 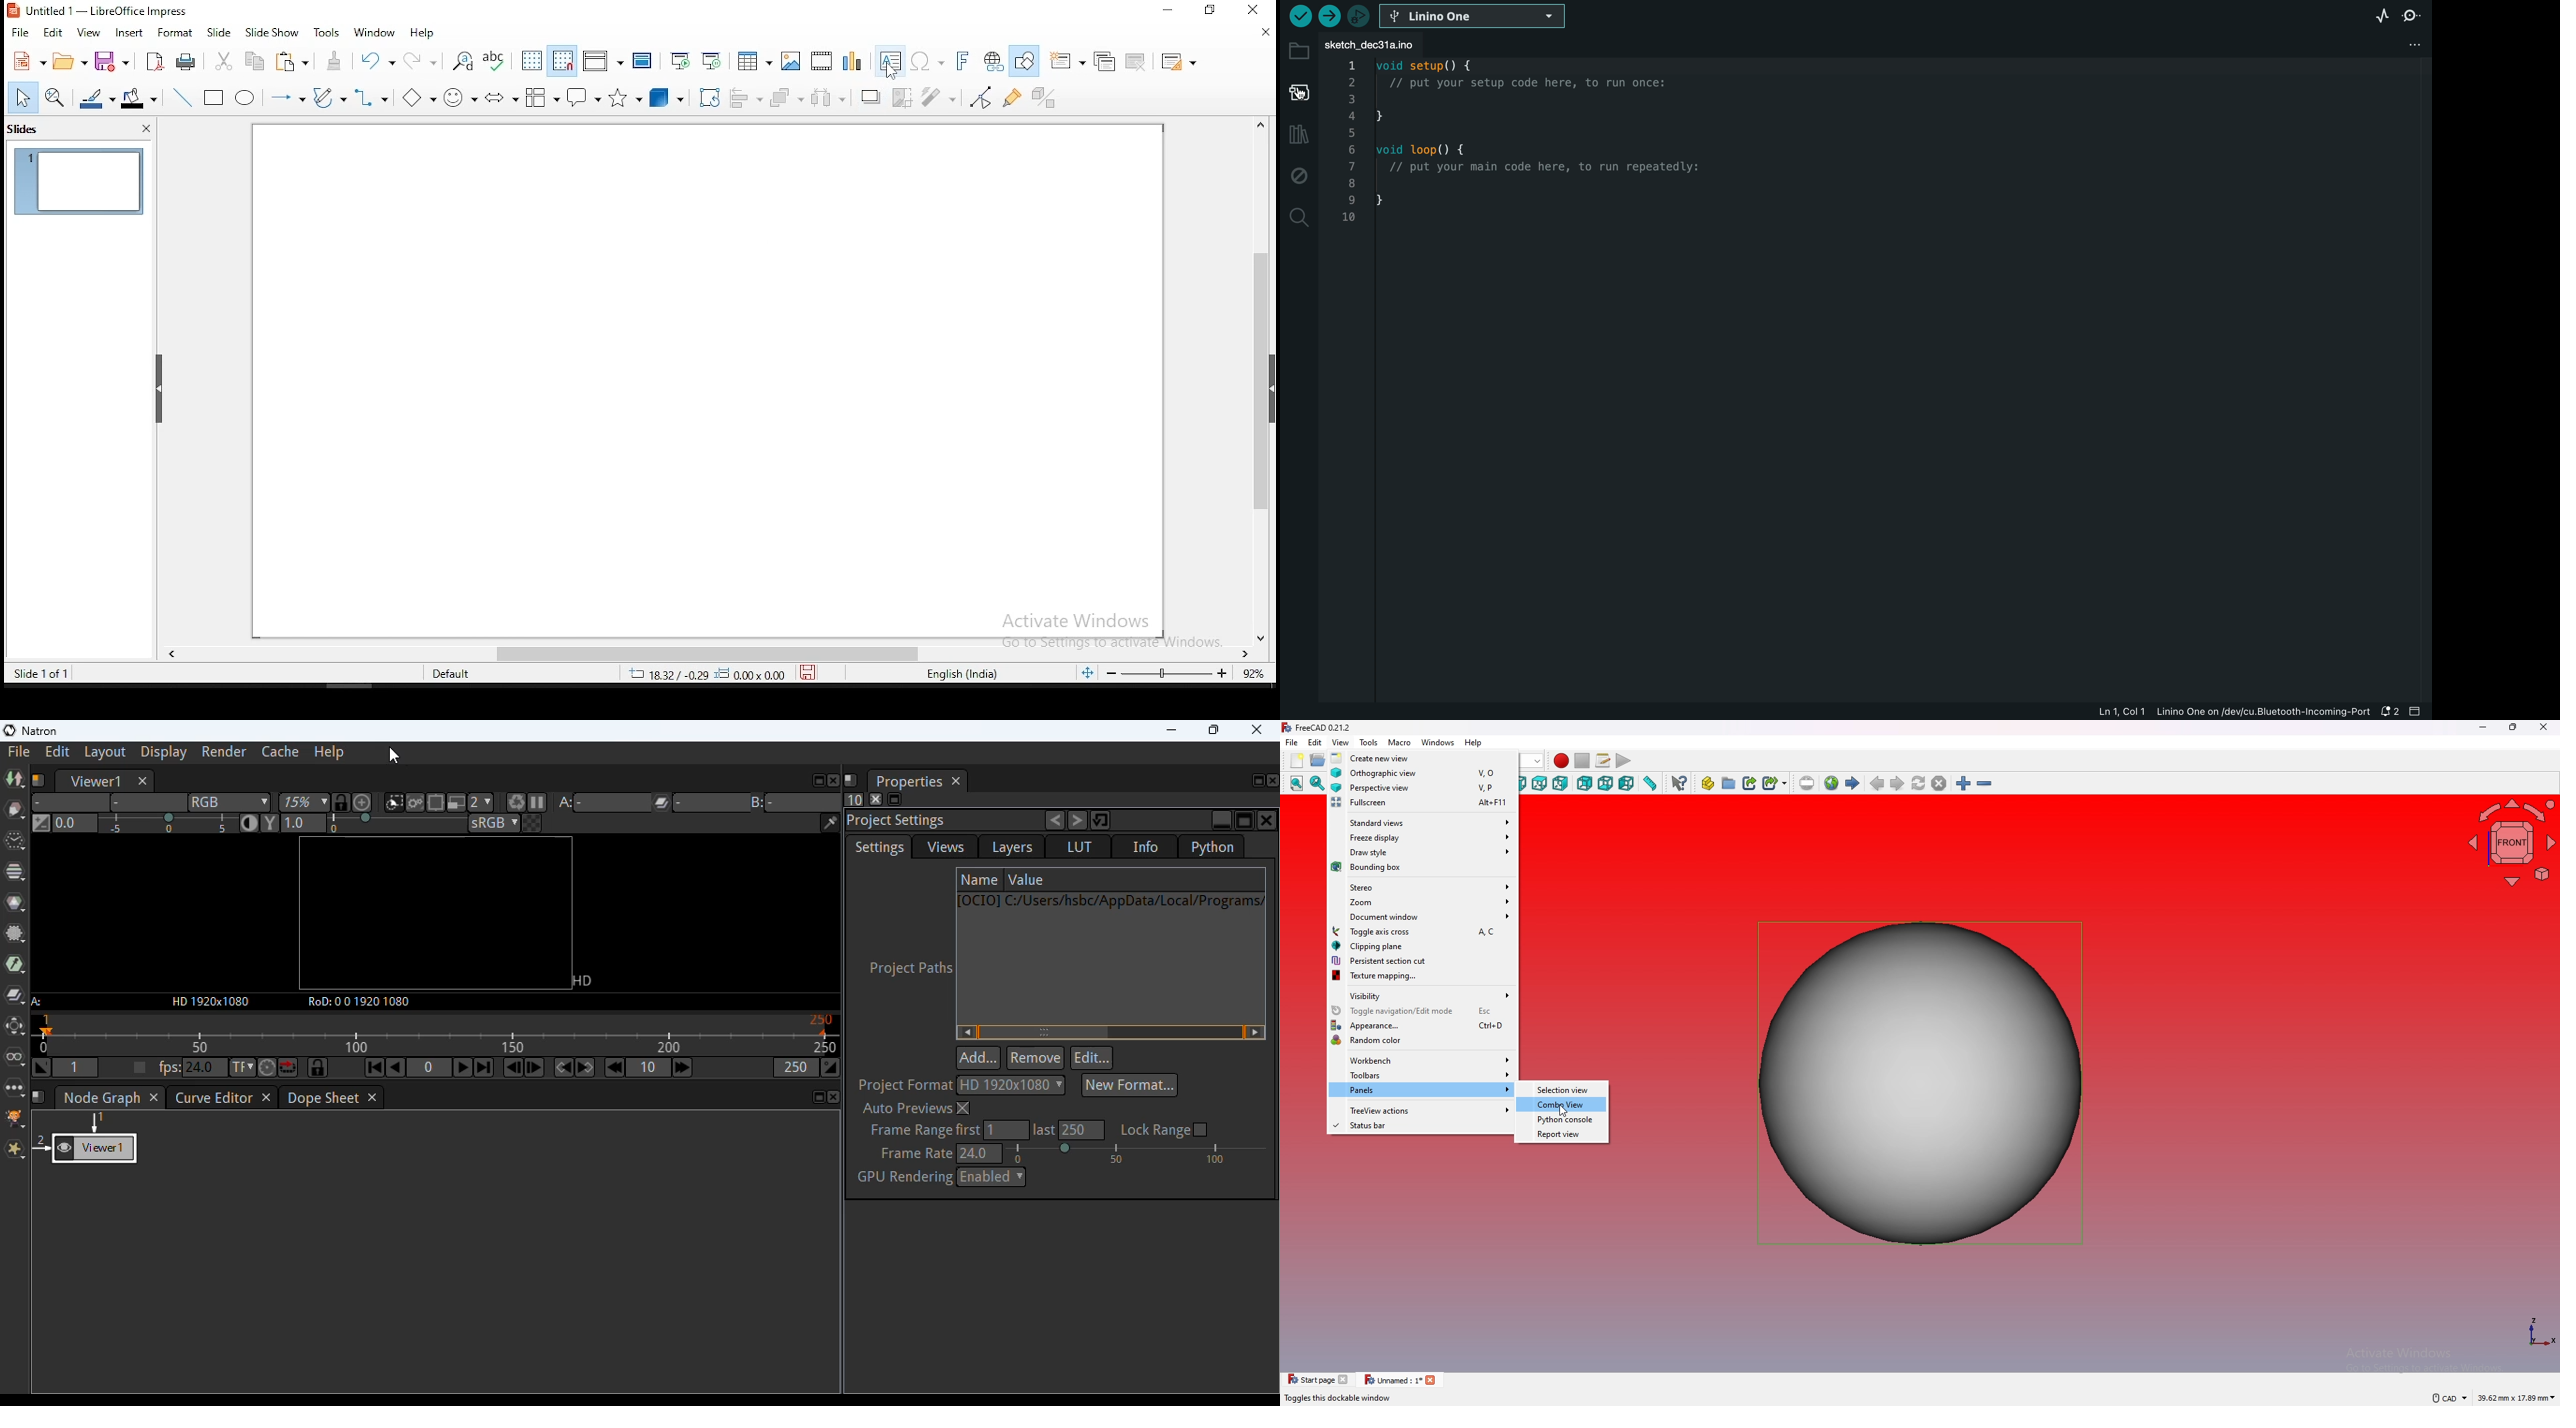 I want to click on Dimensions, so click(x=707, y=673).